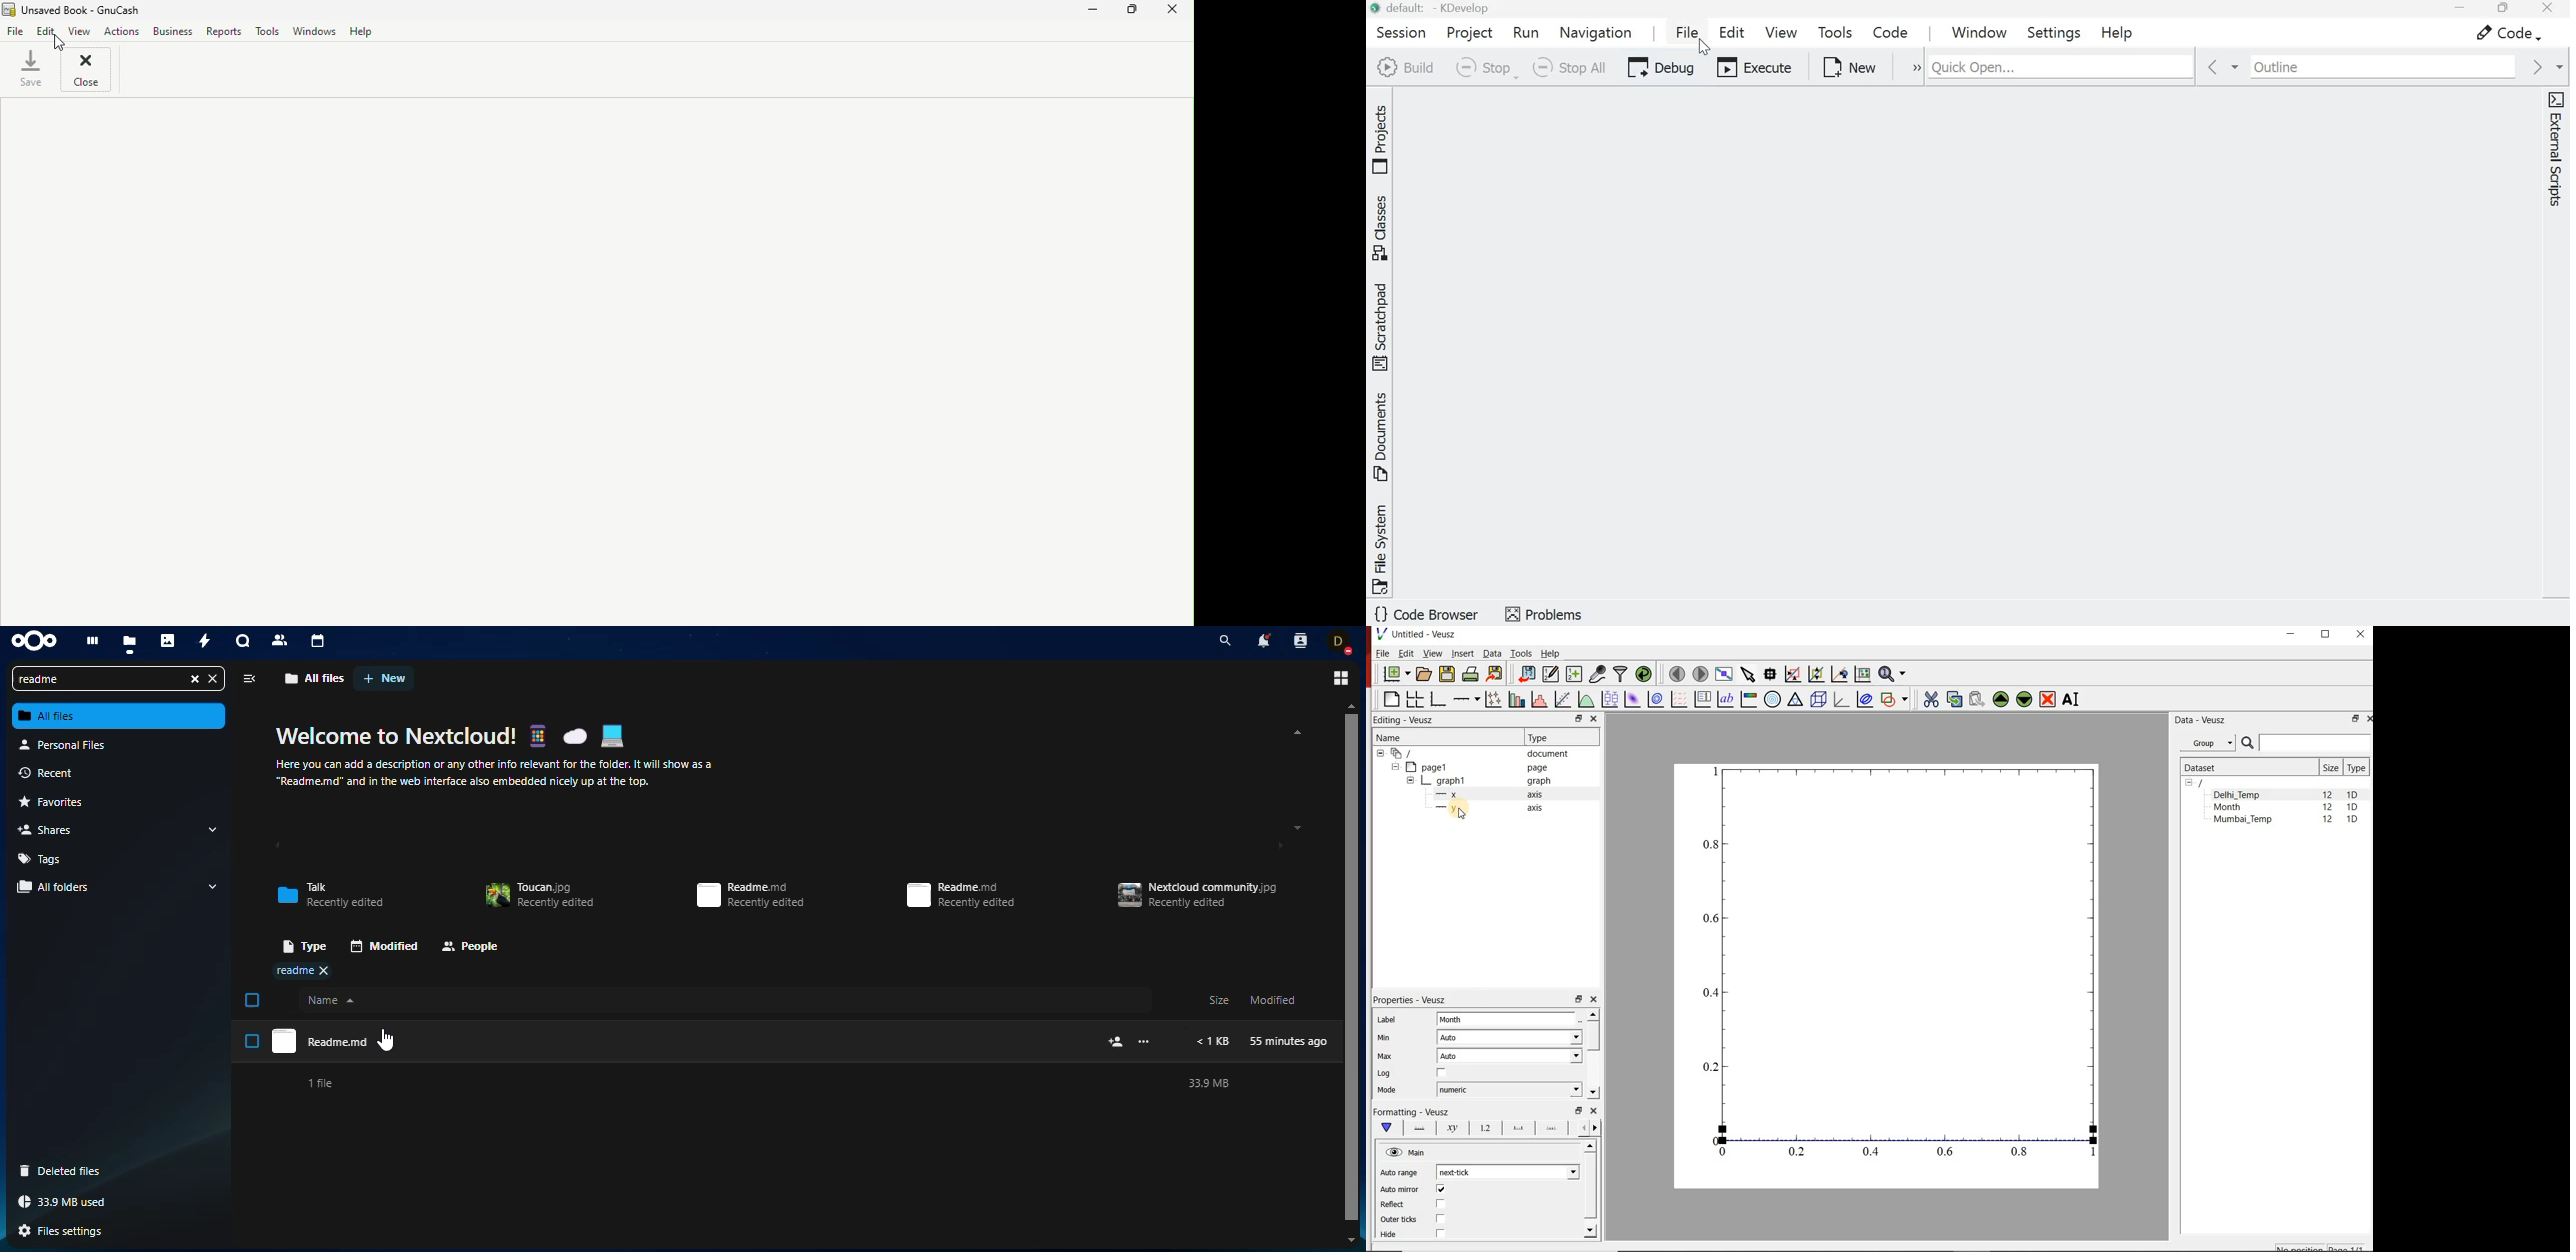  What do you see at coordinates (59, 887) in the screenshot?
I see `all folders` at bounding box center [59, 887].